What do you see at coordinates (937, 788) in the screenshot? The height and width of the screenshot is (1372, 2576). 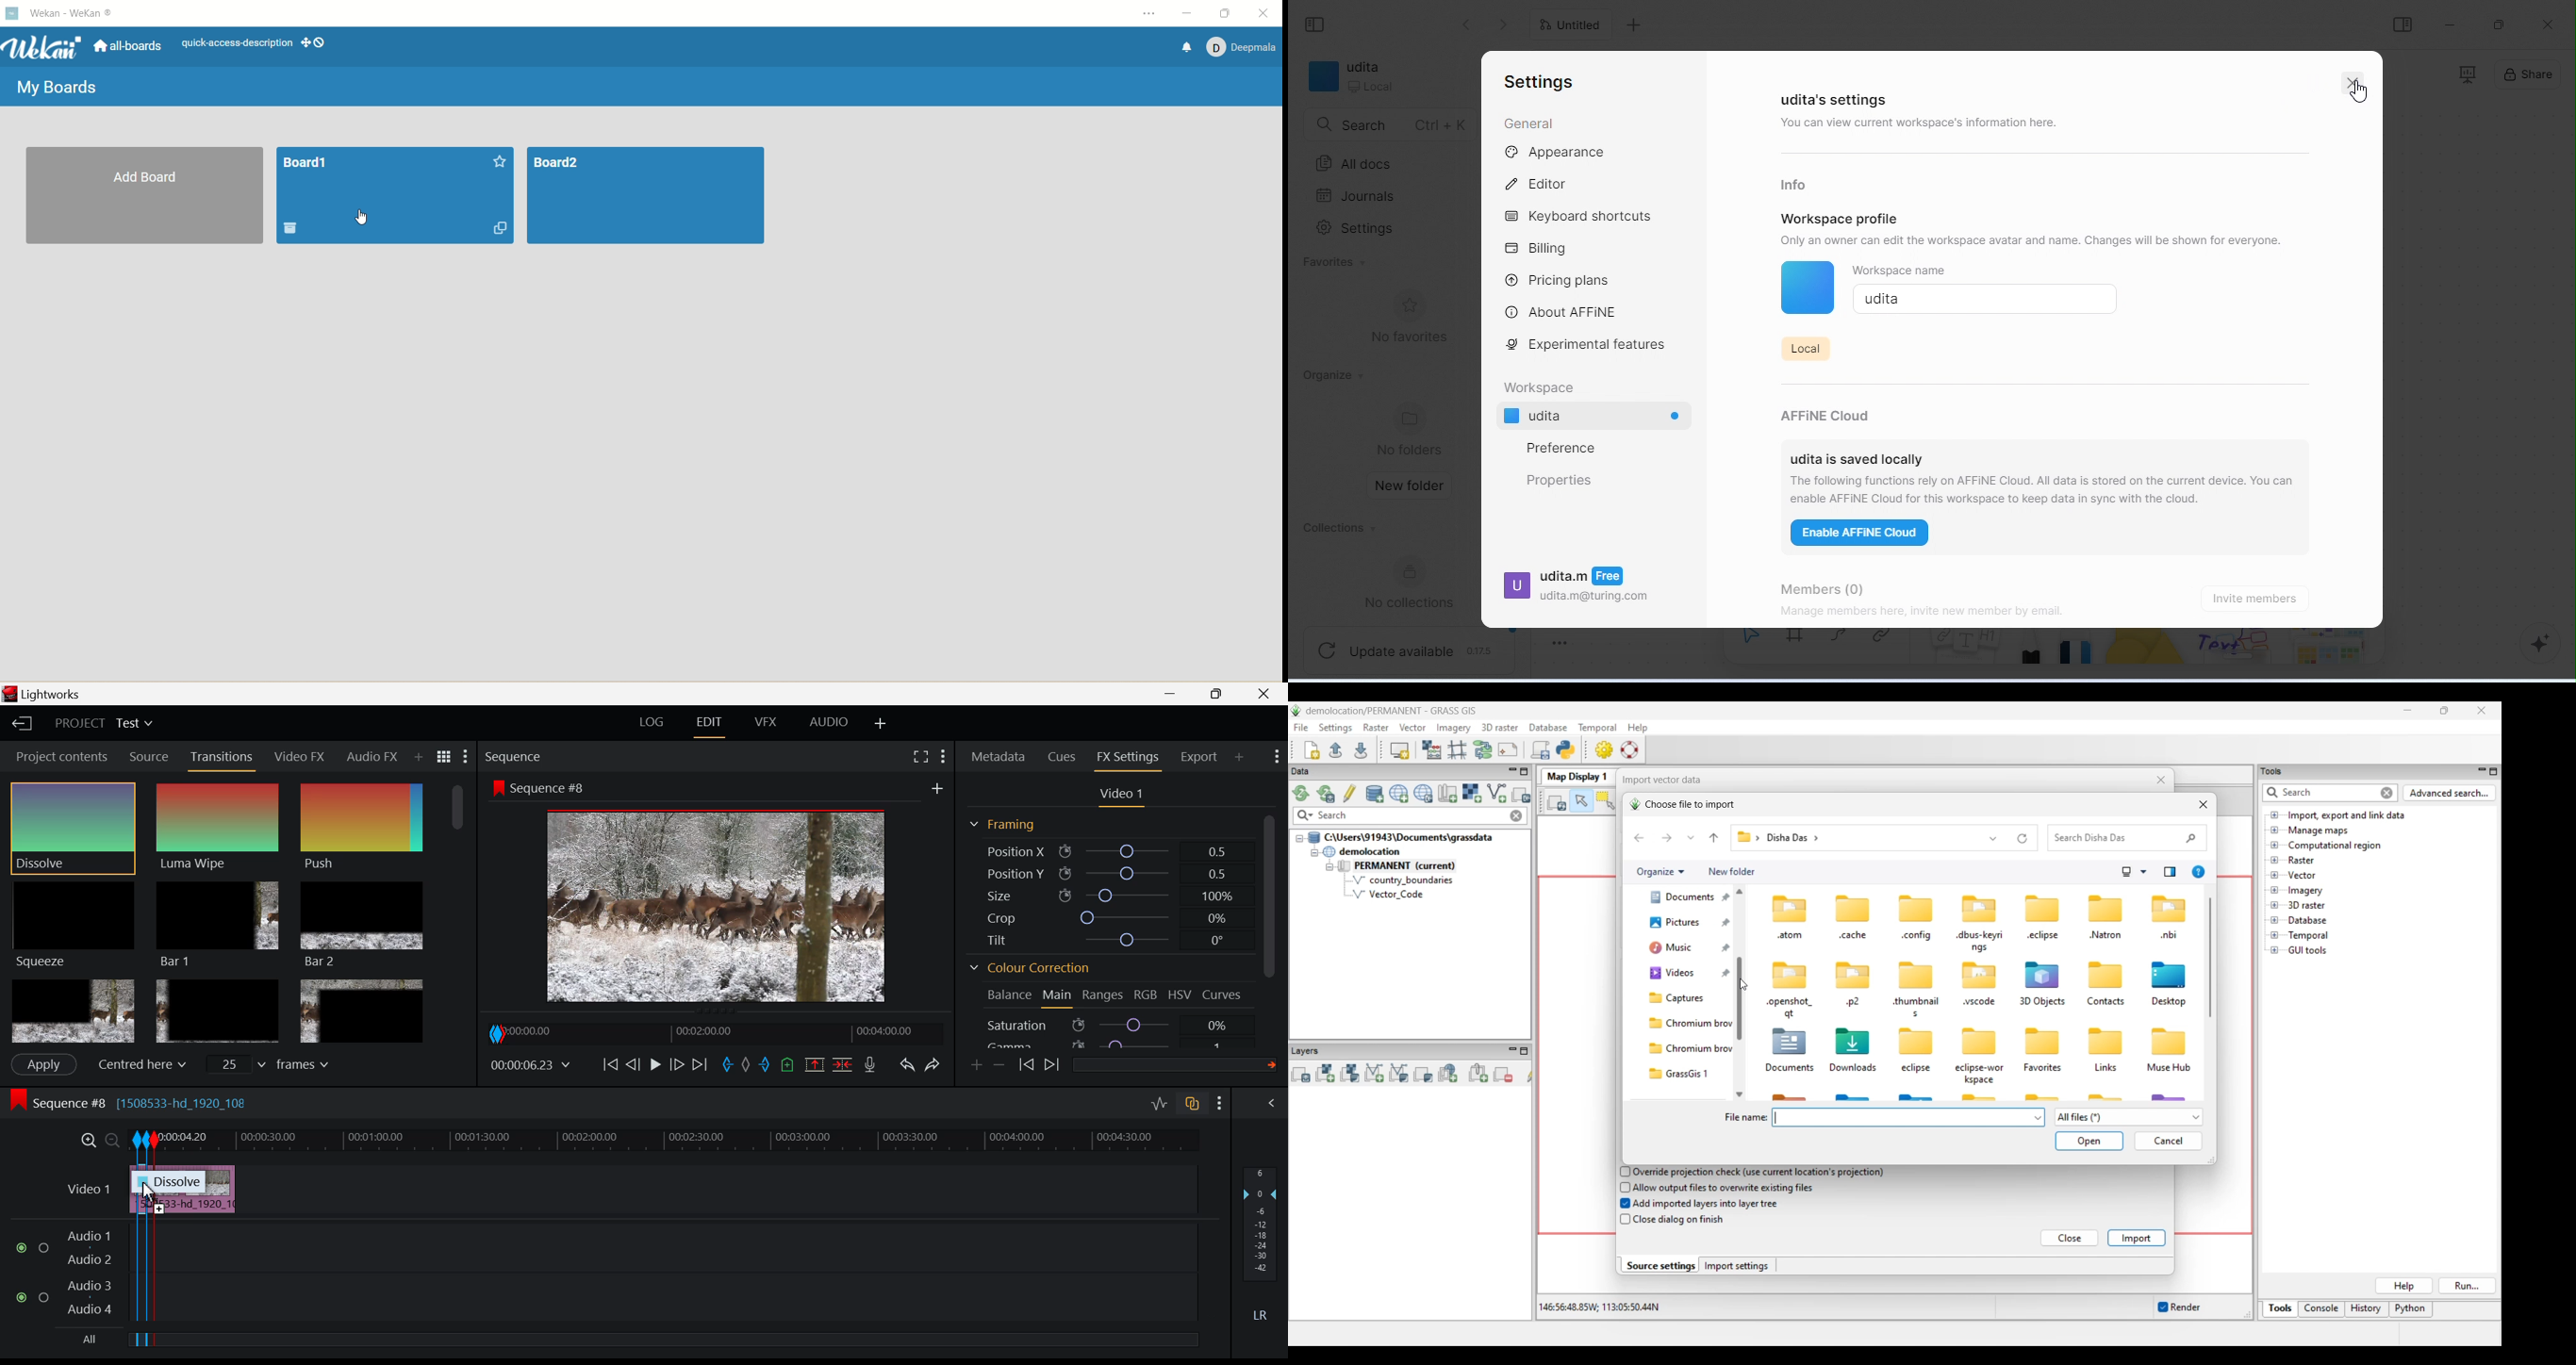 I see `Add` at bounding box center [937, 788].